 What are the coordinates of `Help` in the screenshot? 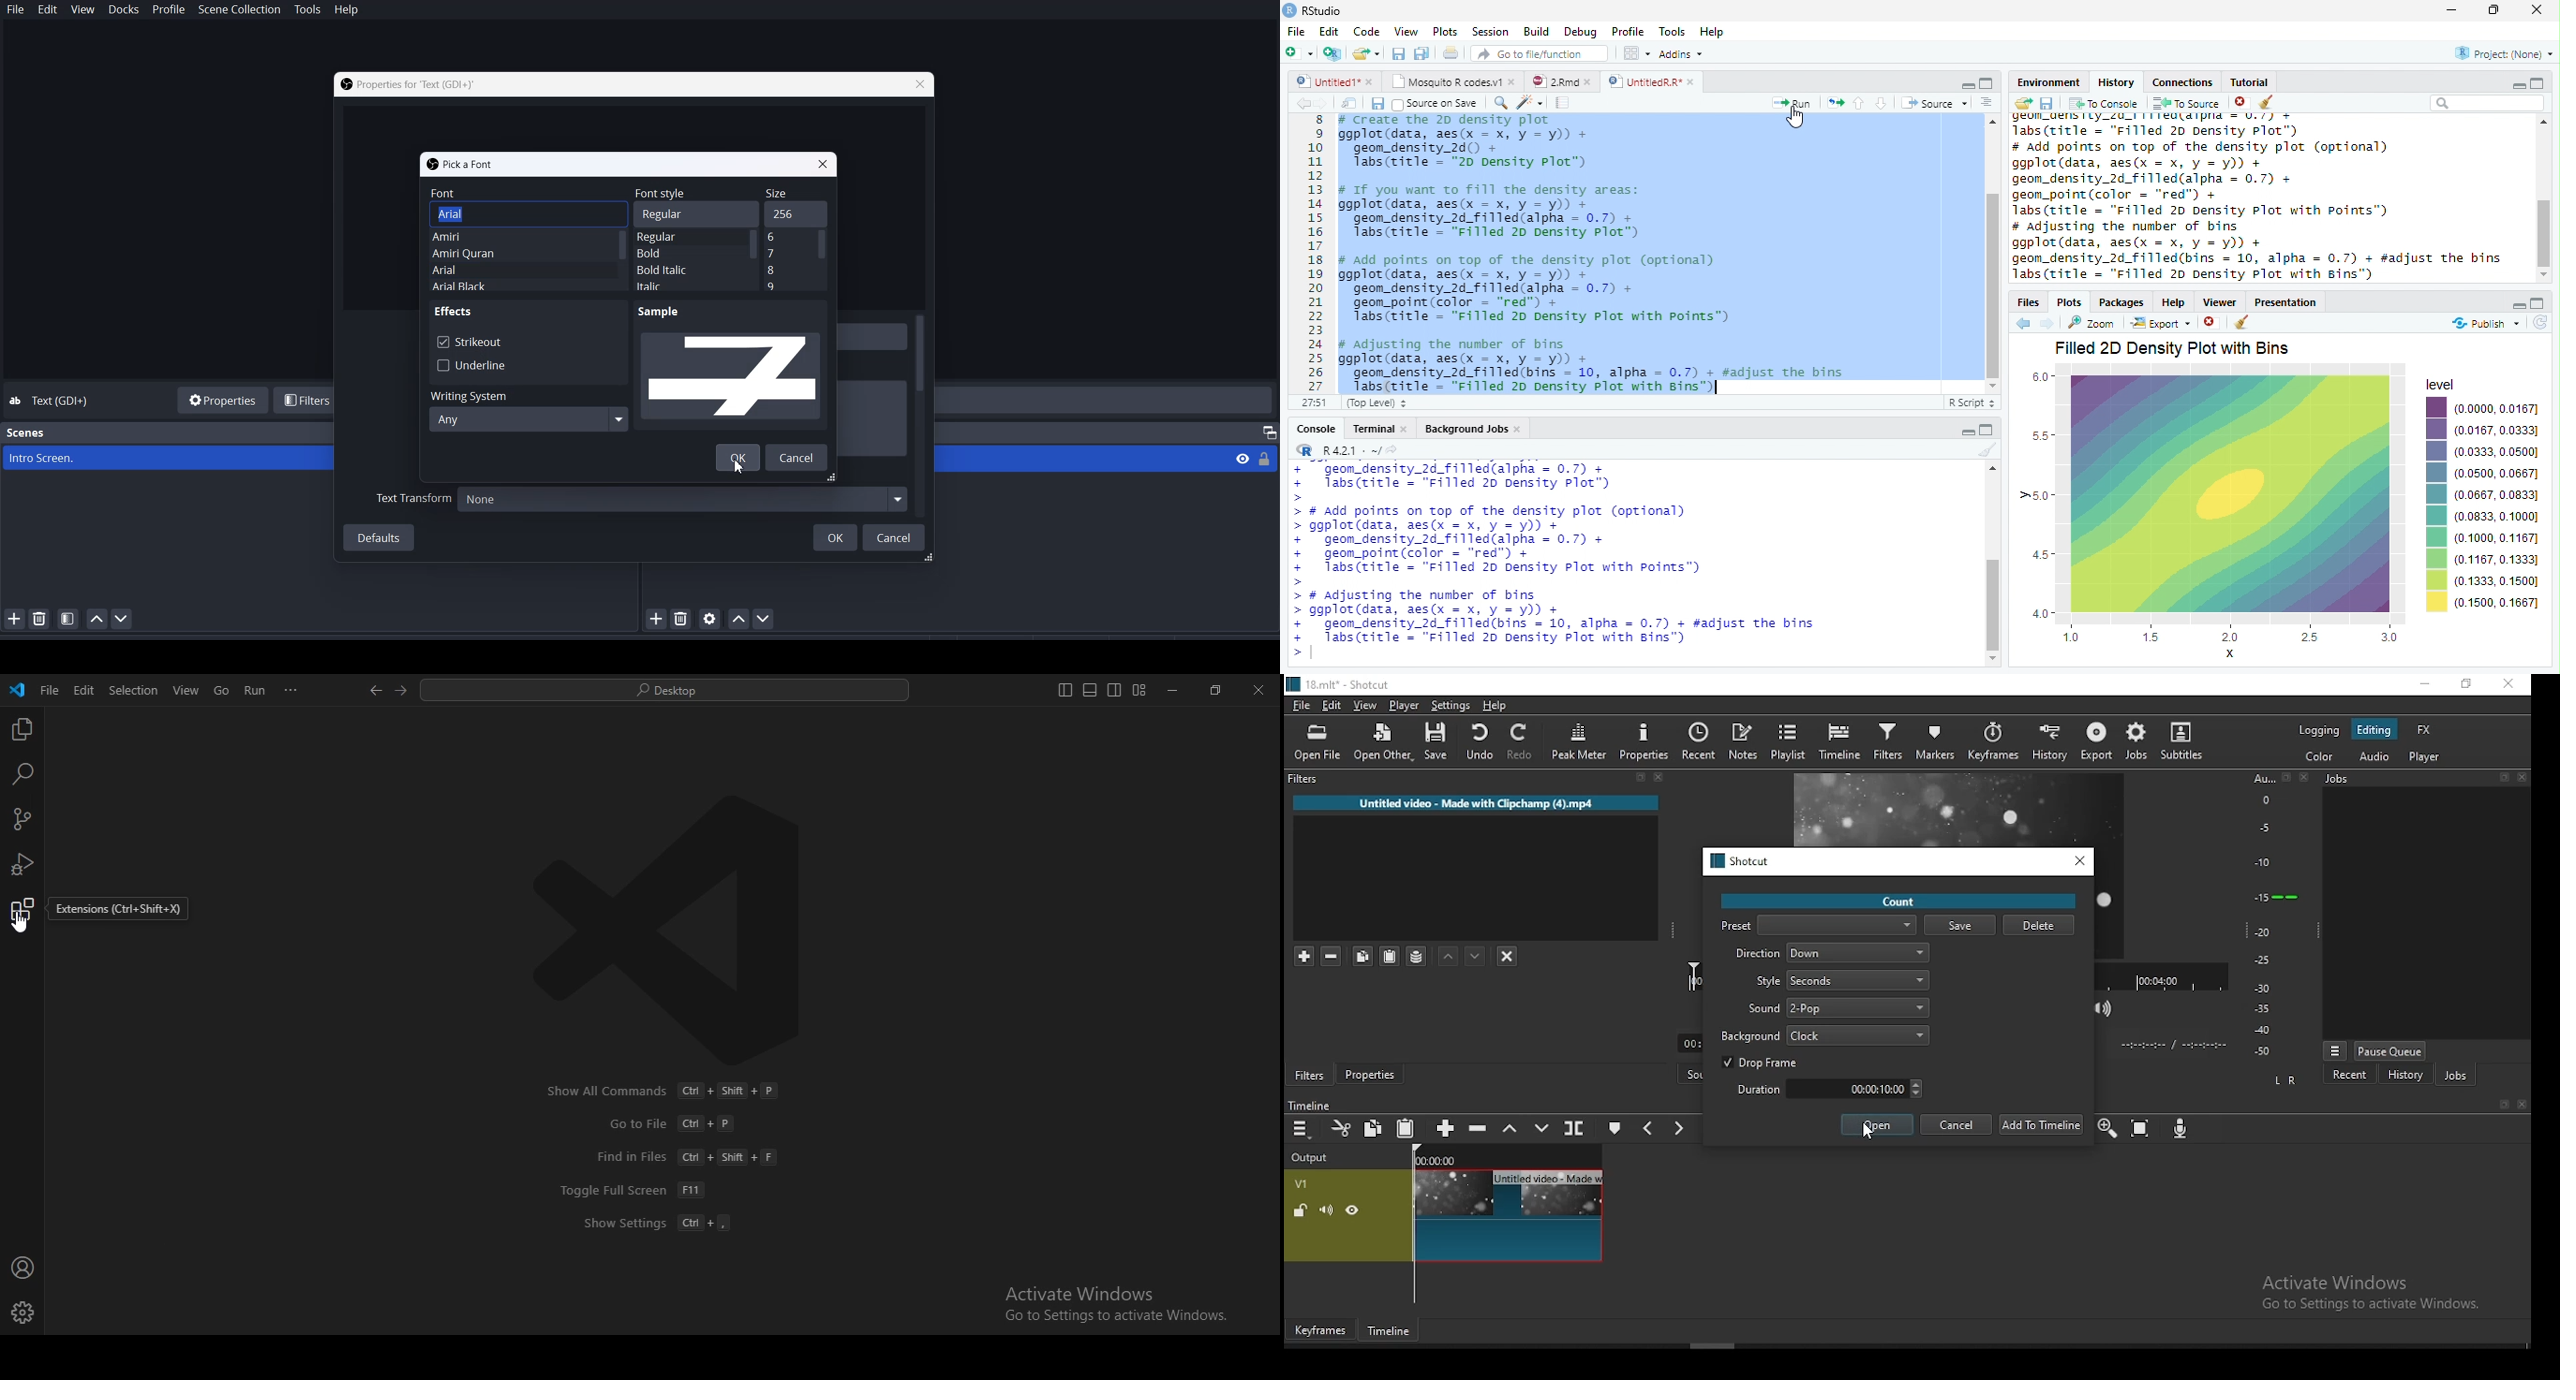 It's located at (1711, 33).